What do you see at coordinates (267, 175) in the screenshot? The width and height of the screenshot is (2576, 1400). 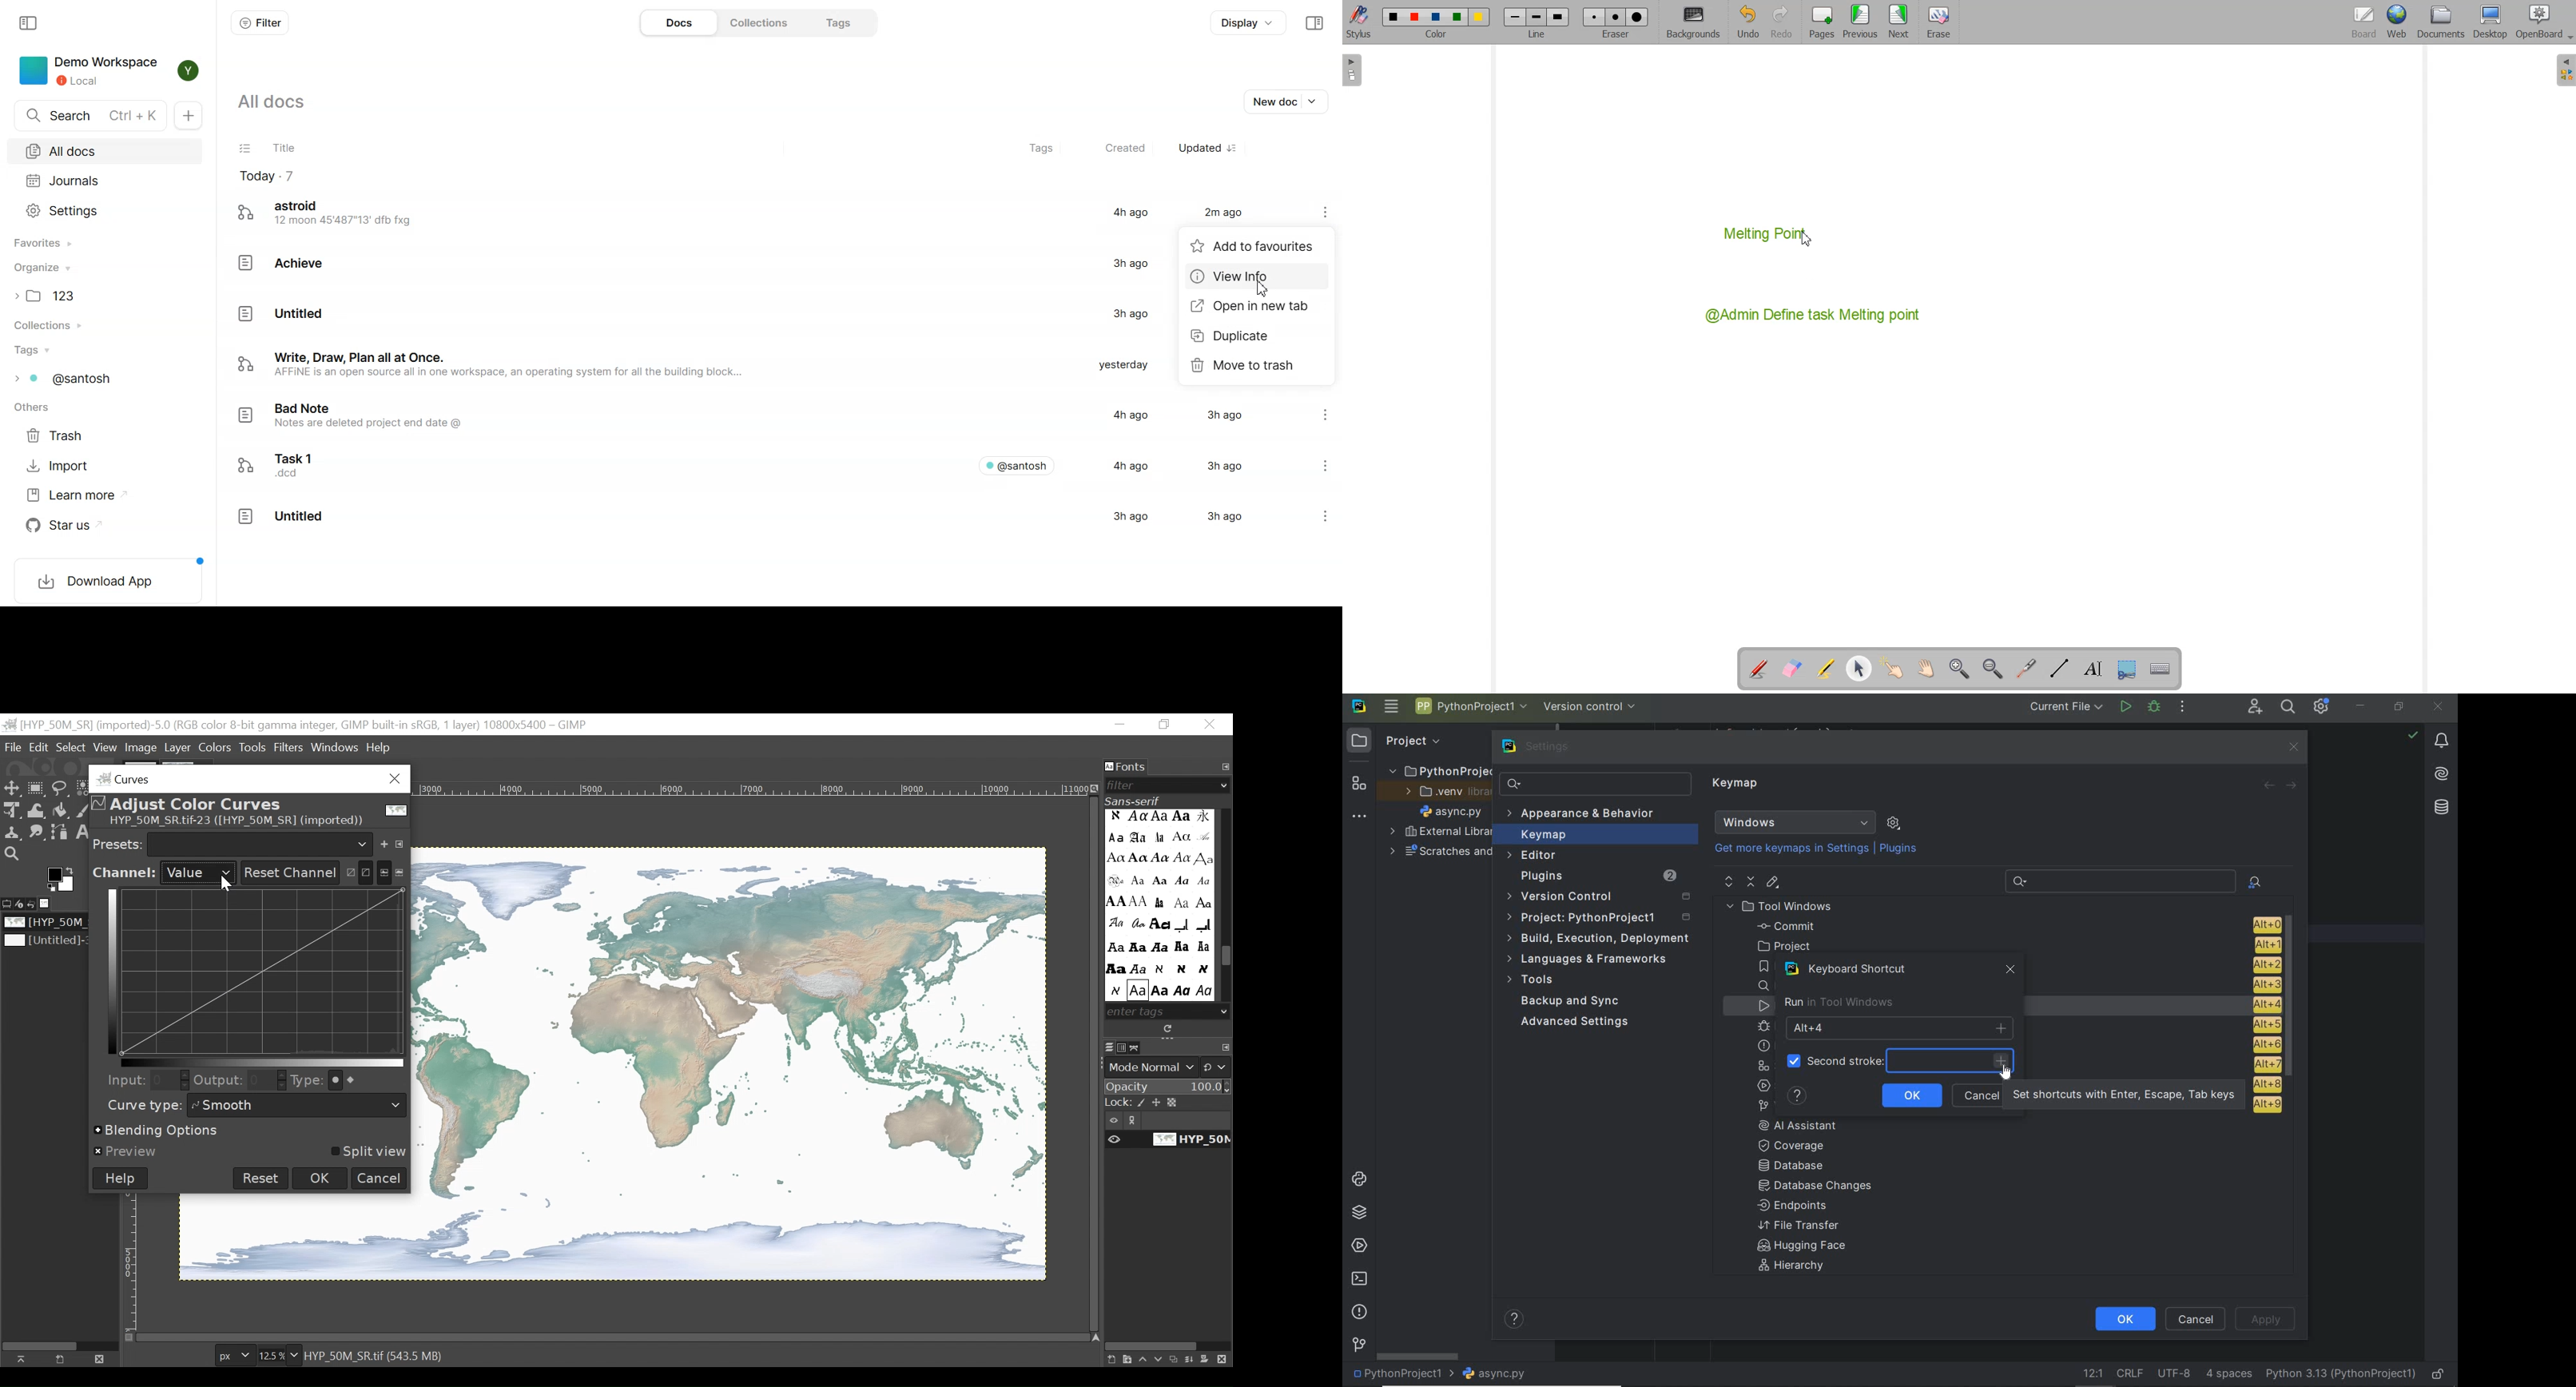 I see `Today file count` at bounding box center [267, 175].